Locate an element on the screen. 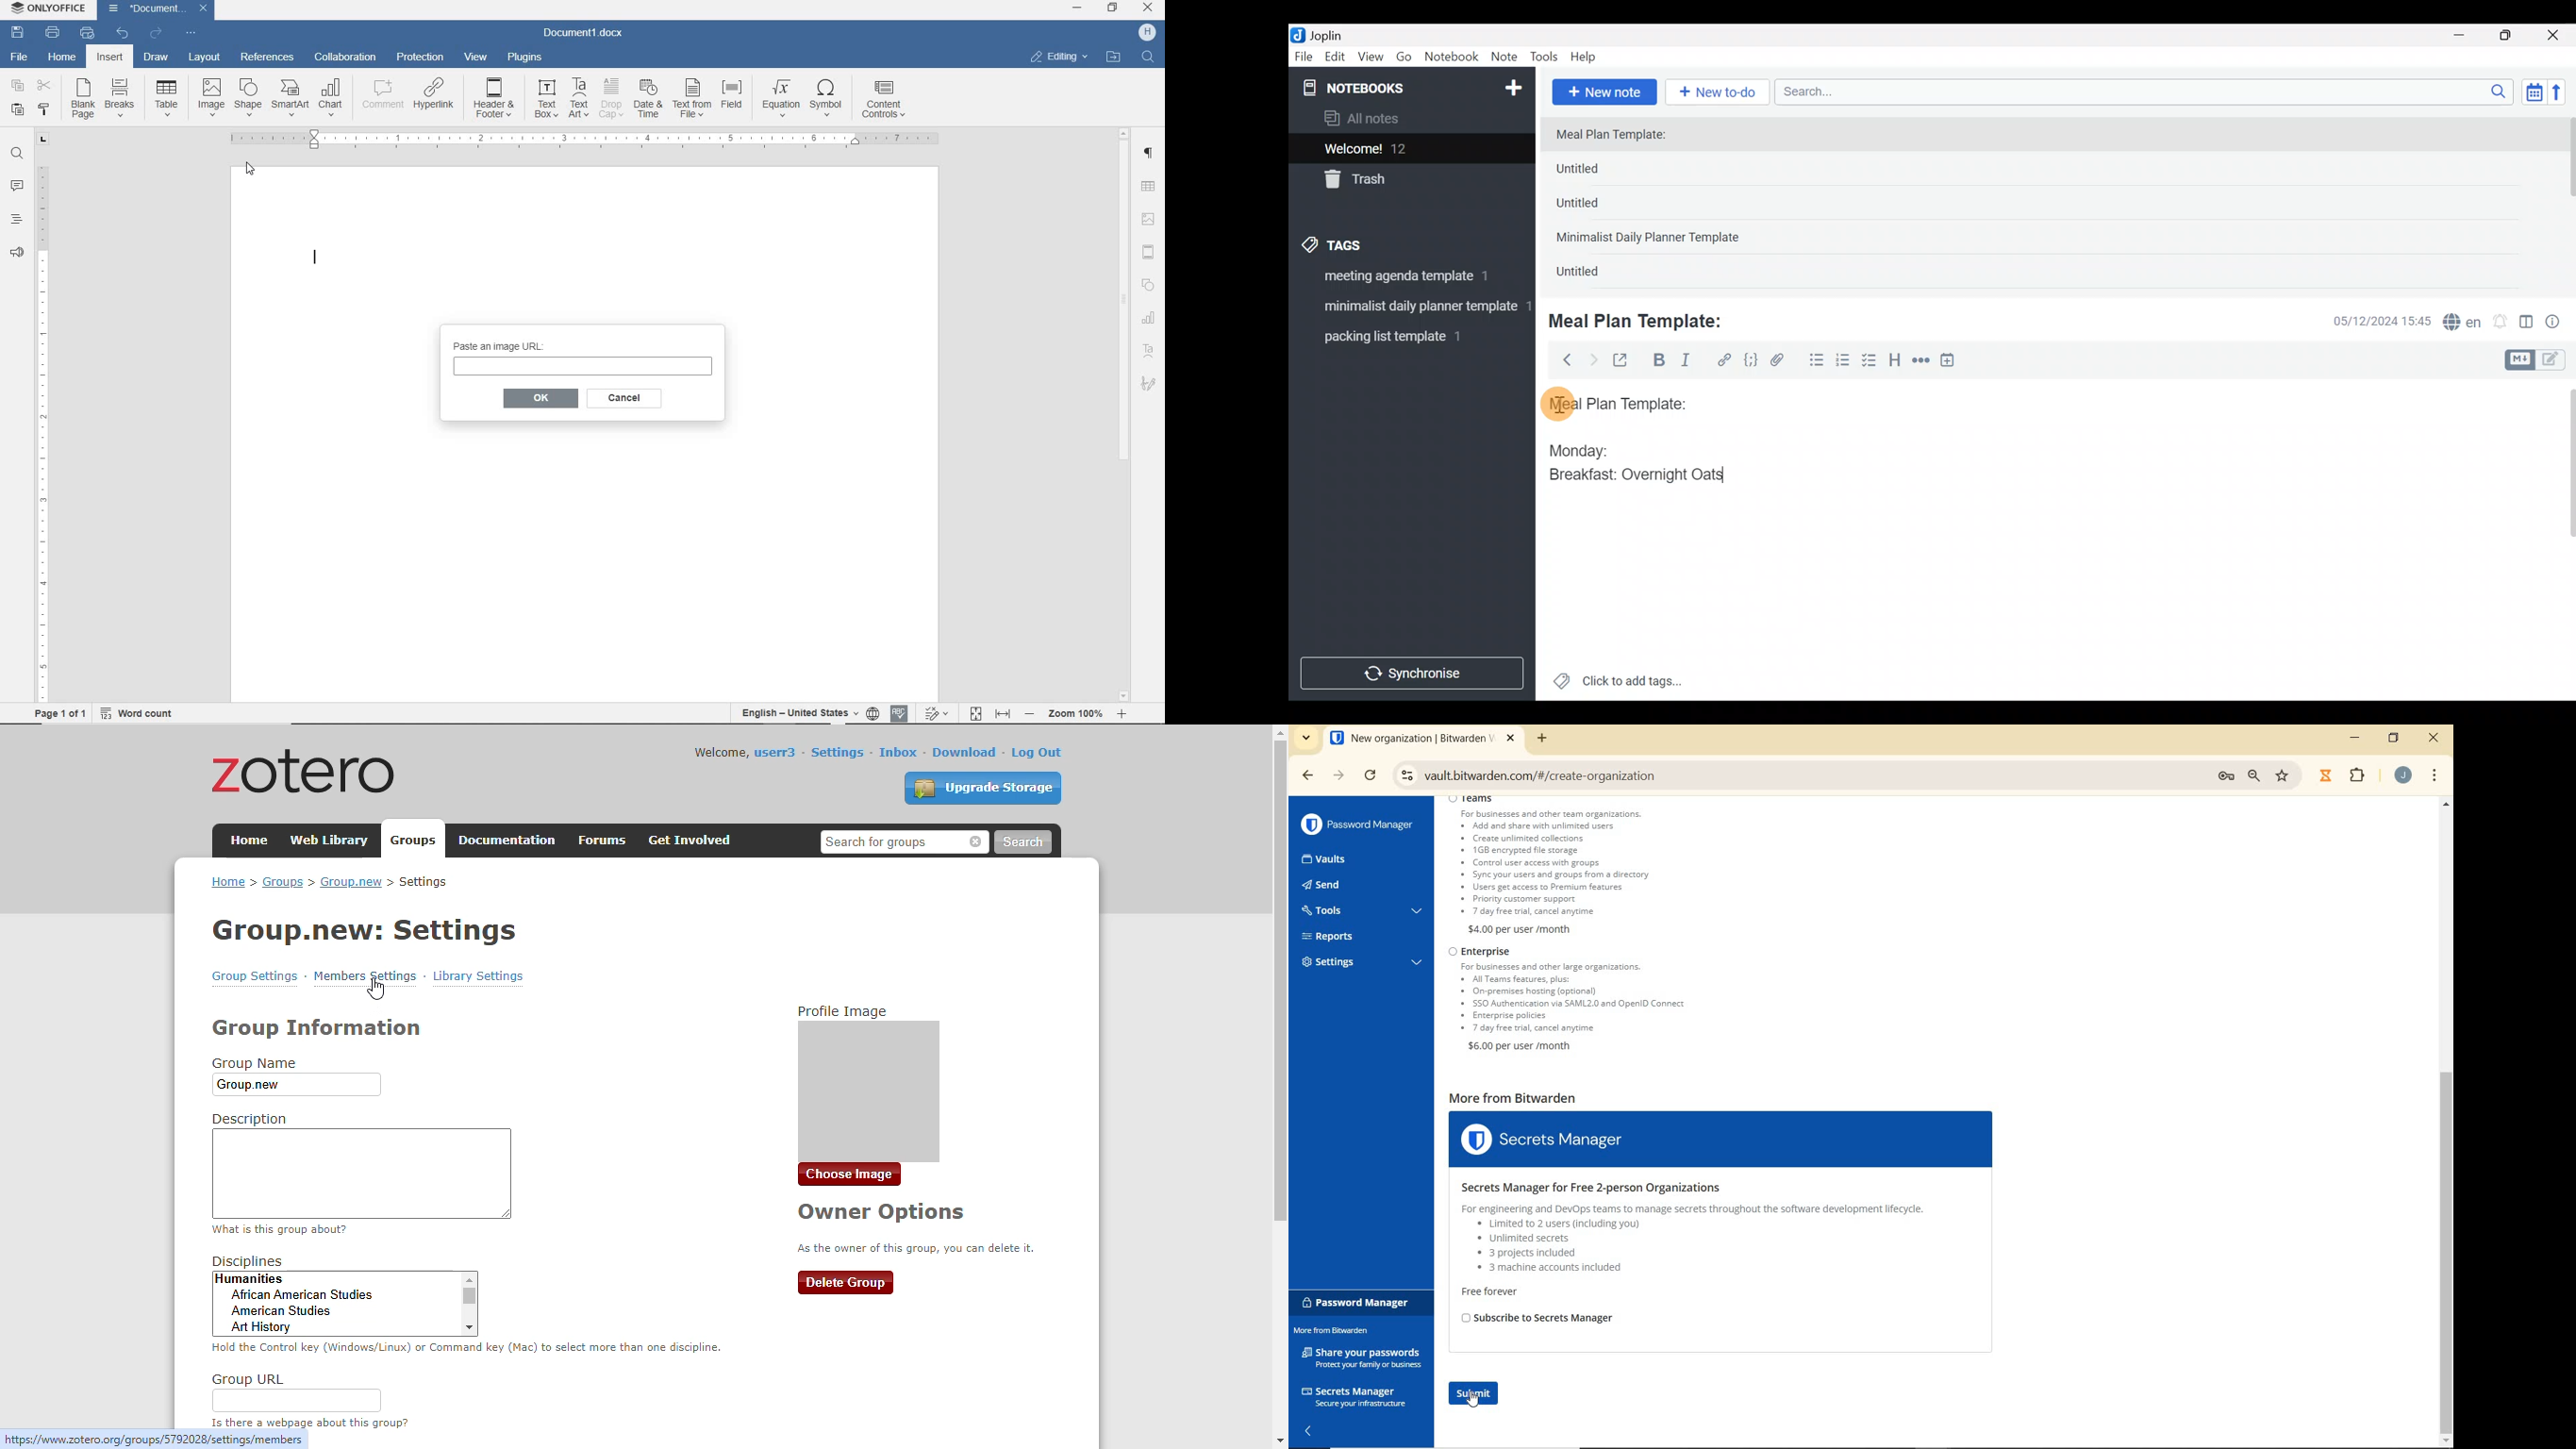 This screenshot has width=2576, height=1456. Edit is located at coordinates (1335, 59).